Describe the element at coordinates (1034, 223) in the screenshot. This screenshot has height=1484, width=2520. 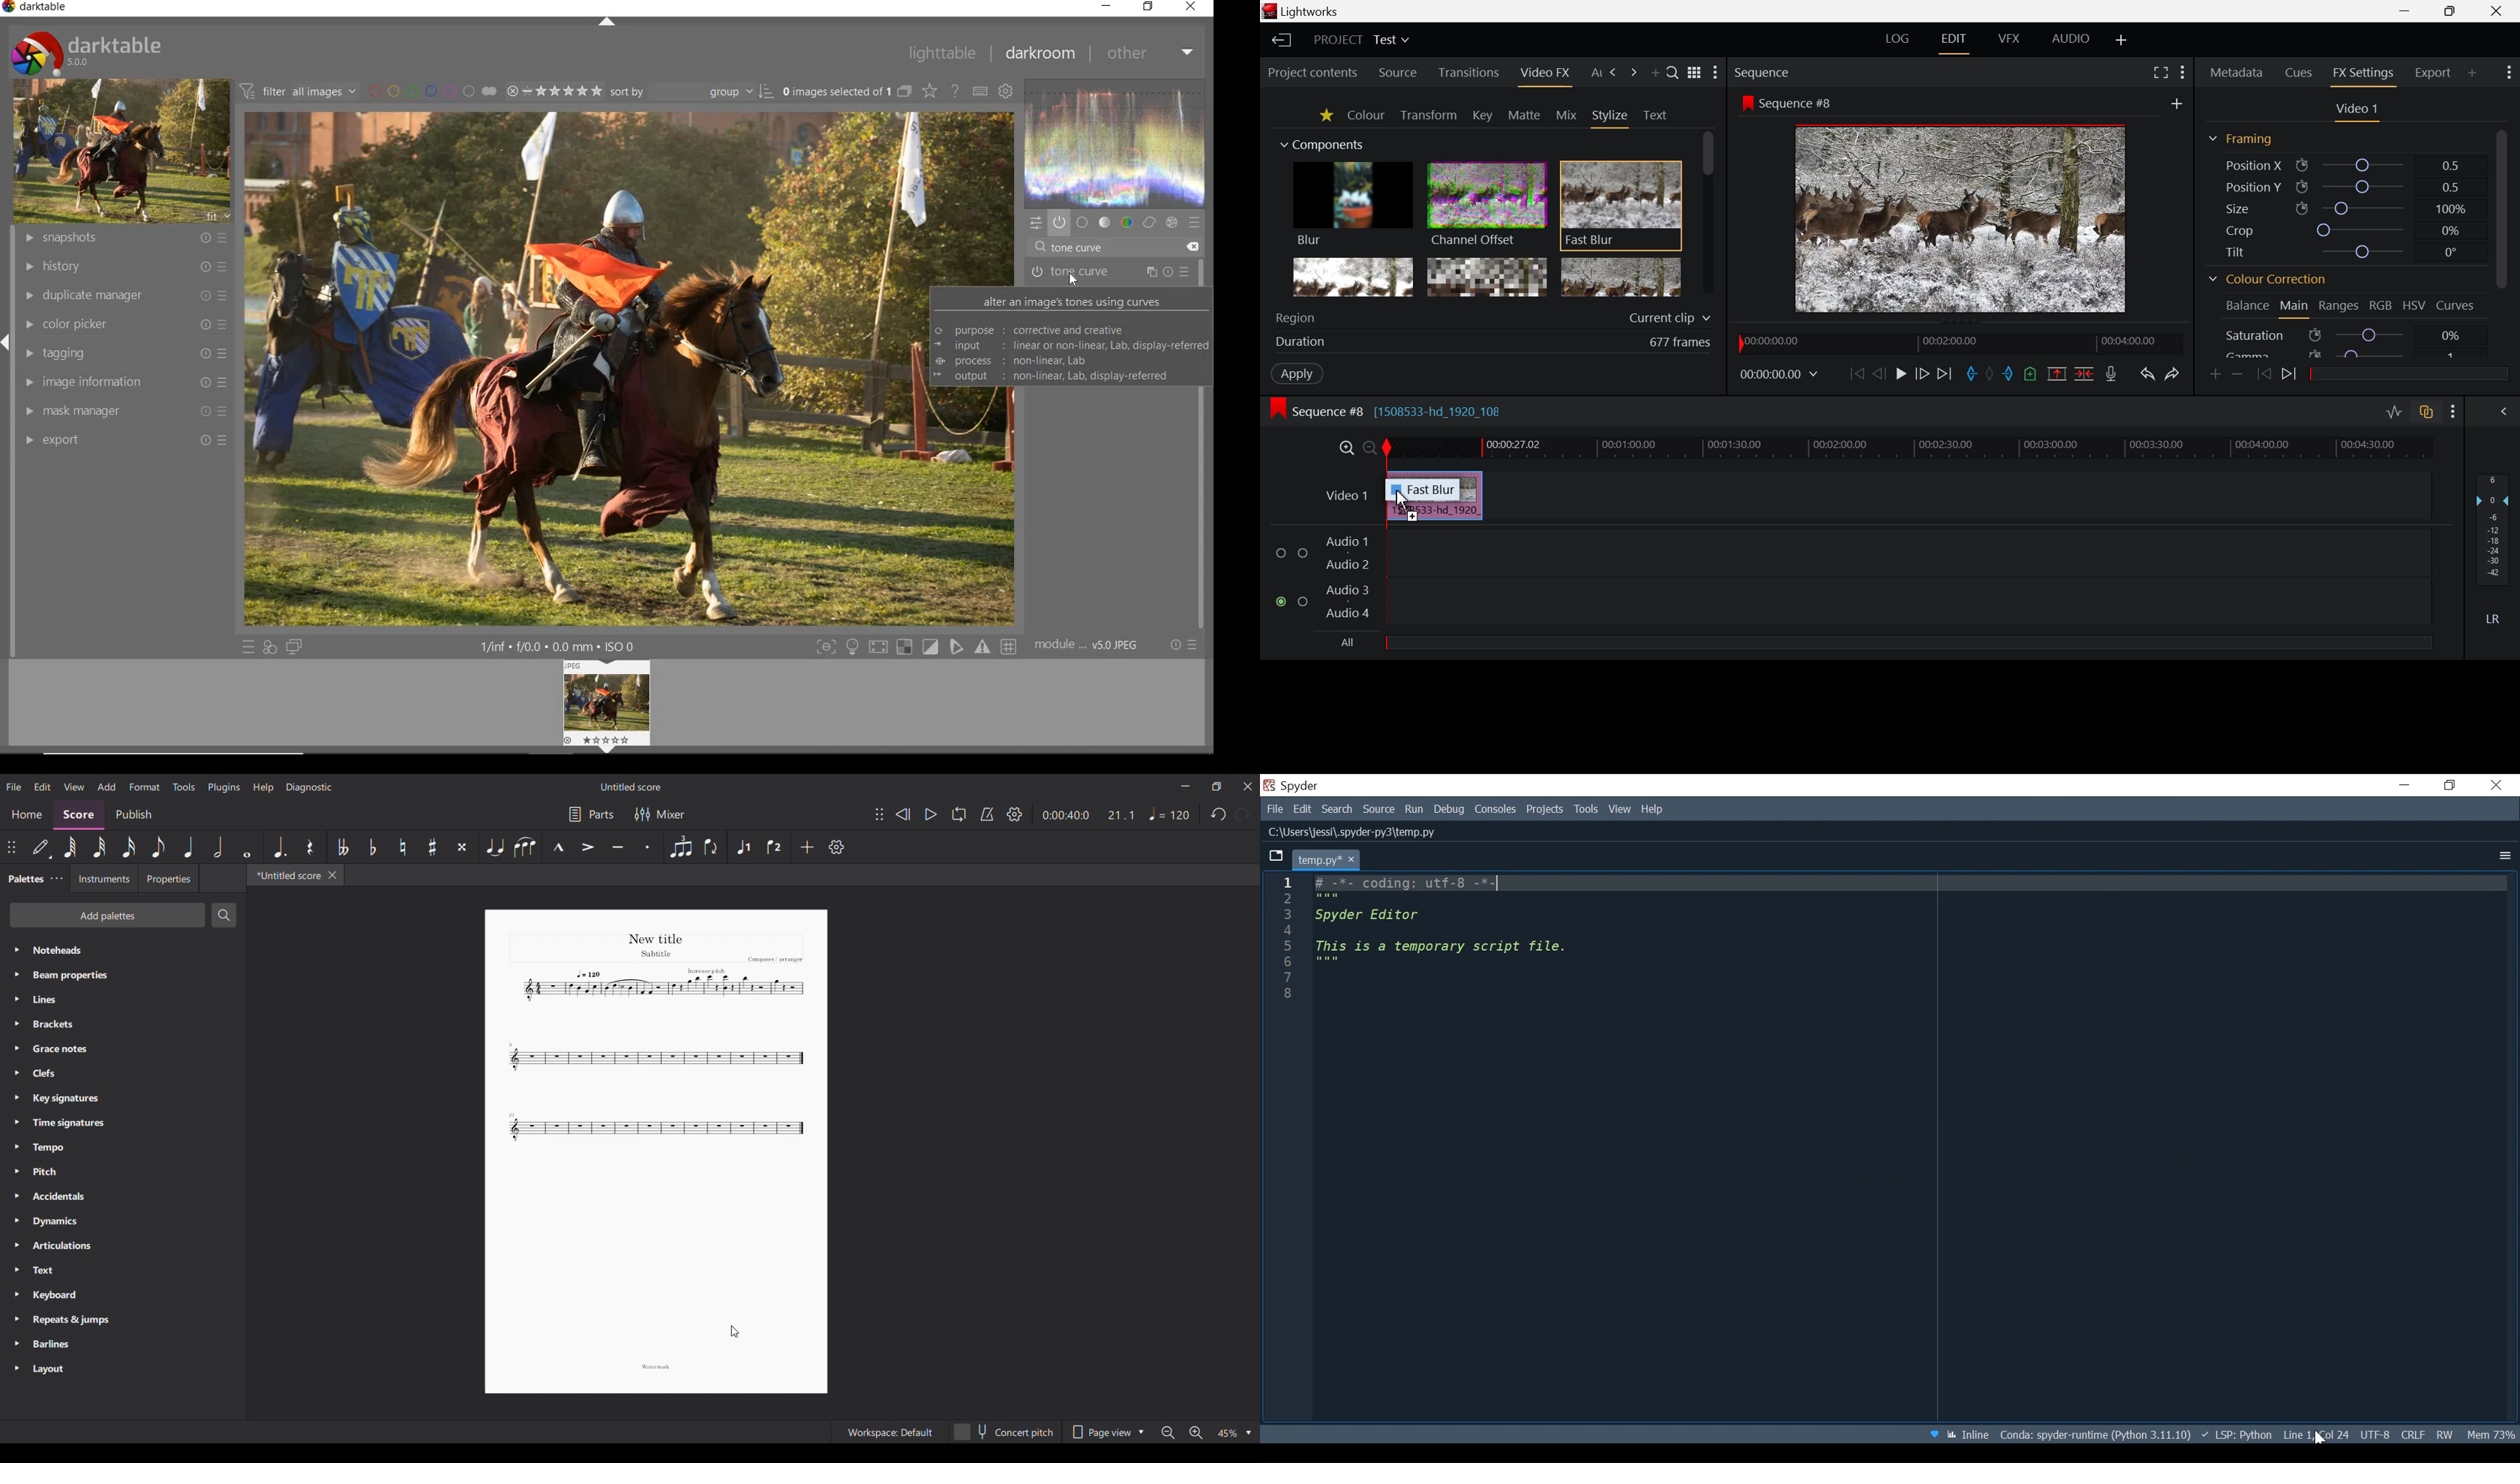
I see `quick access panel` at that location.